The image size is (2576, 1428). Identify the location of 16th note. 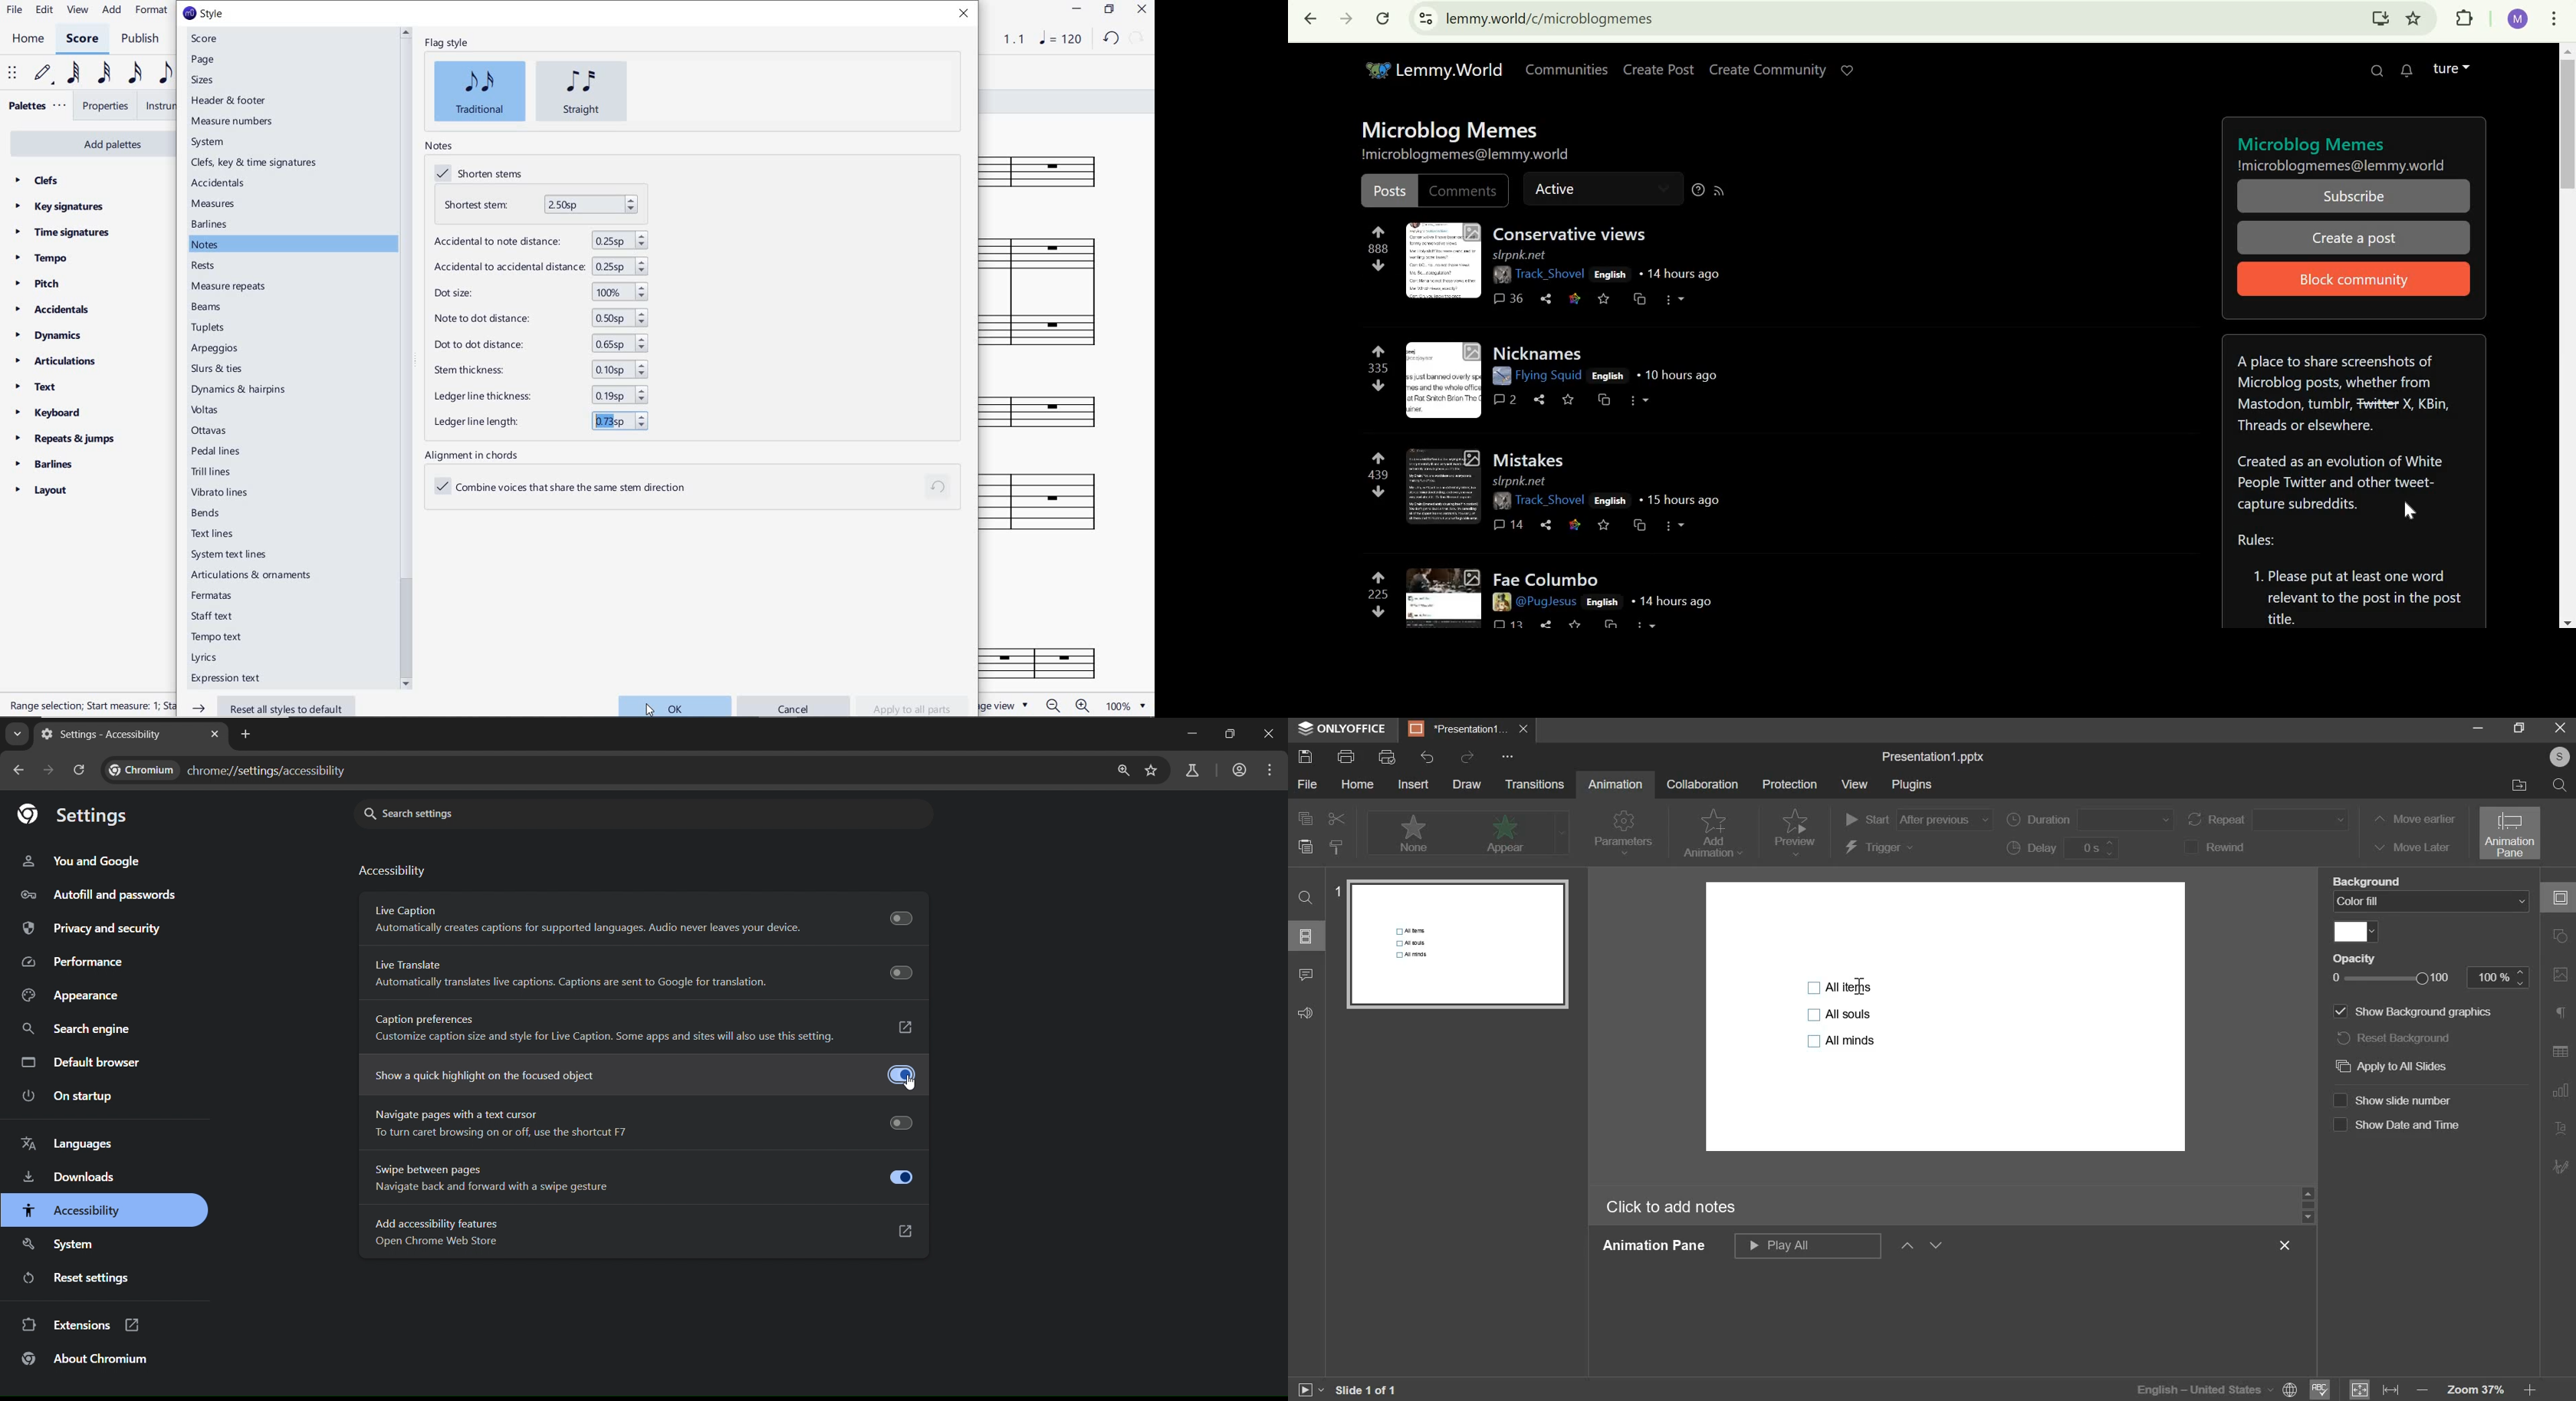
(136, 76).